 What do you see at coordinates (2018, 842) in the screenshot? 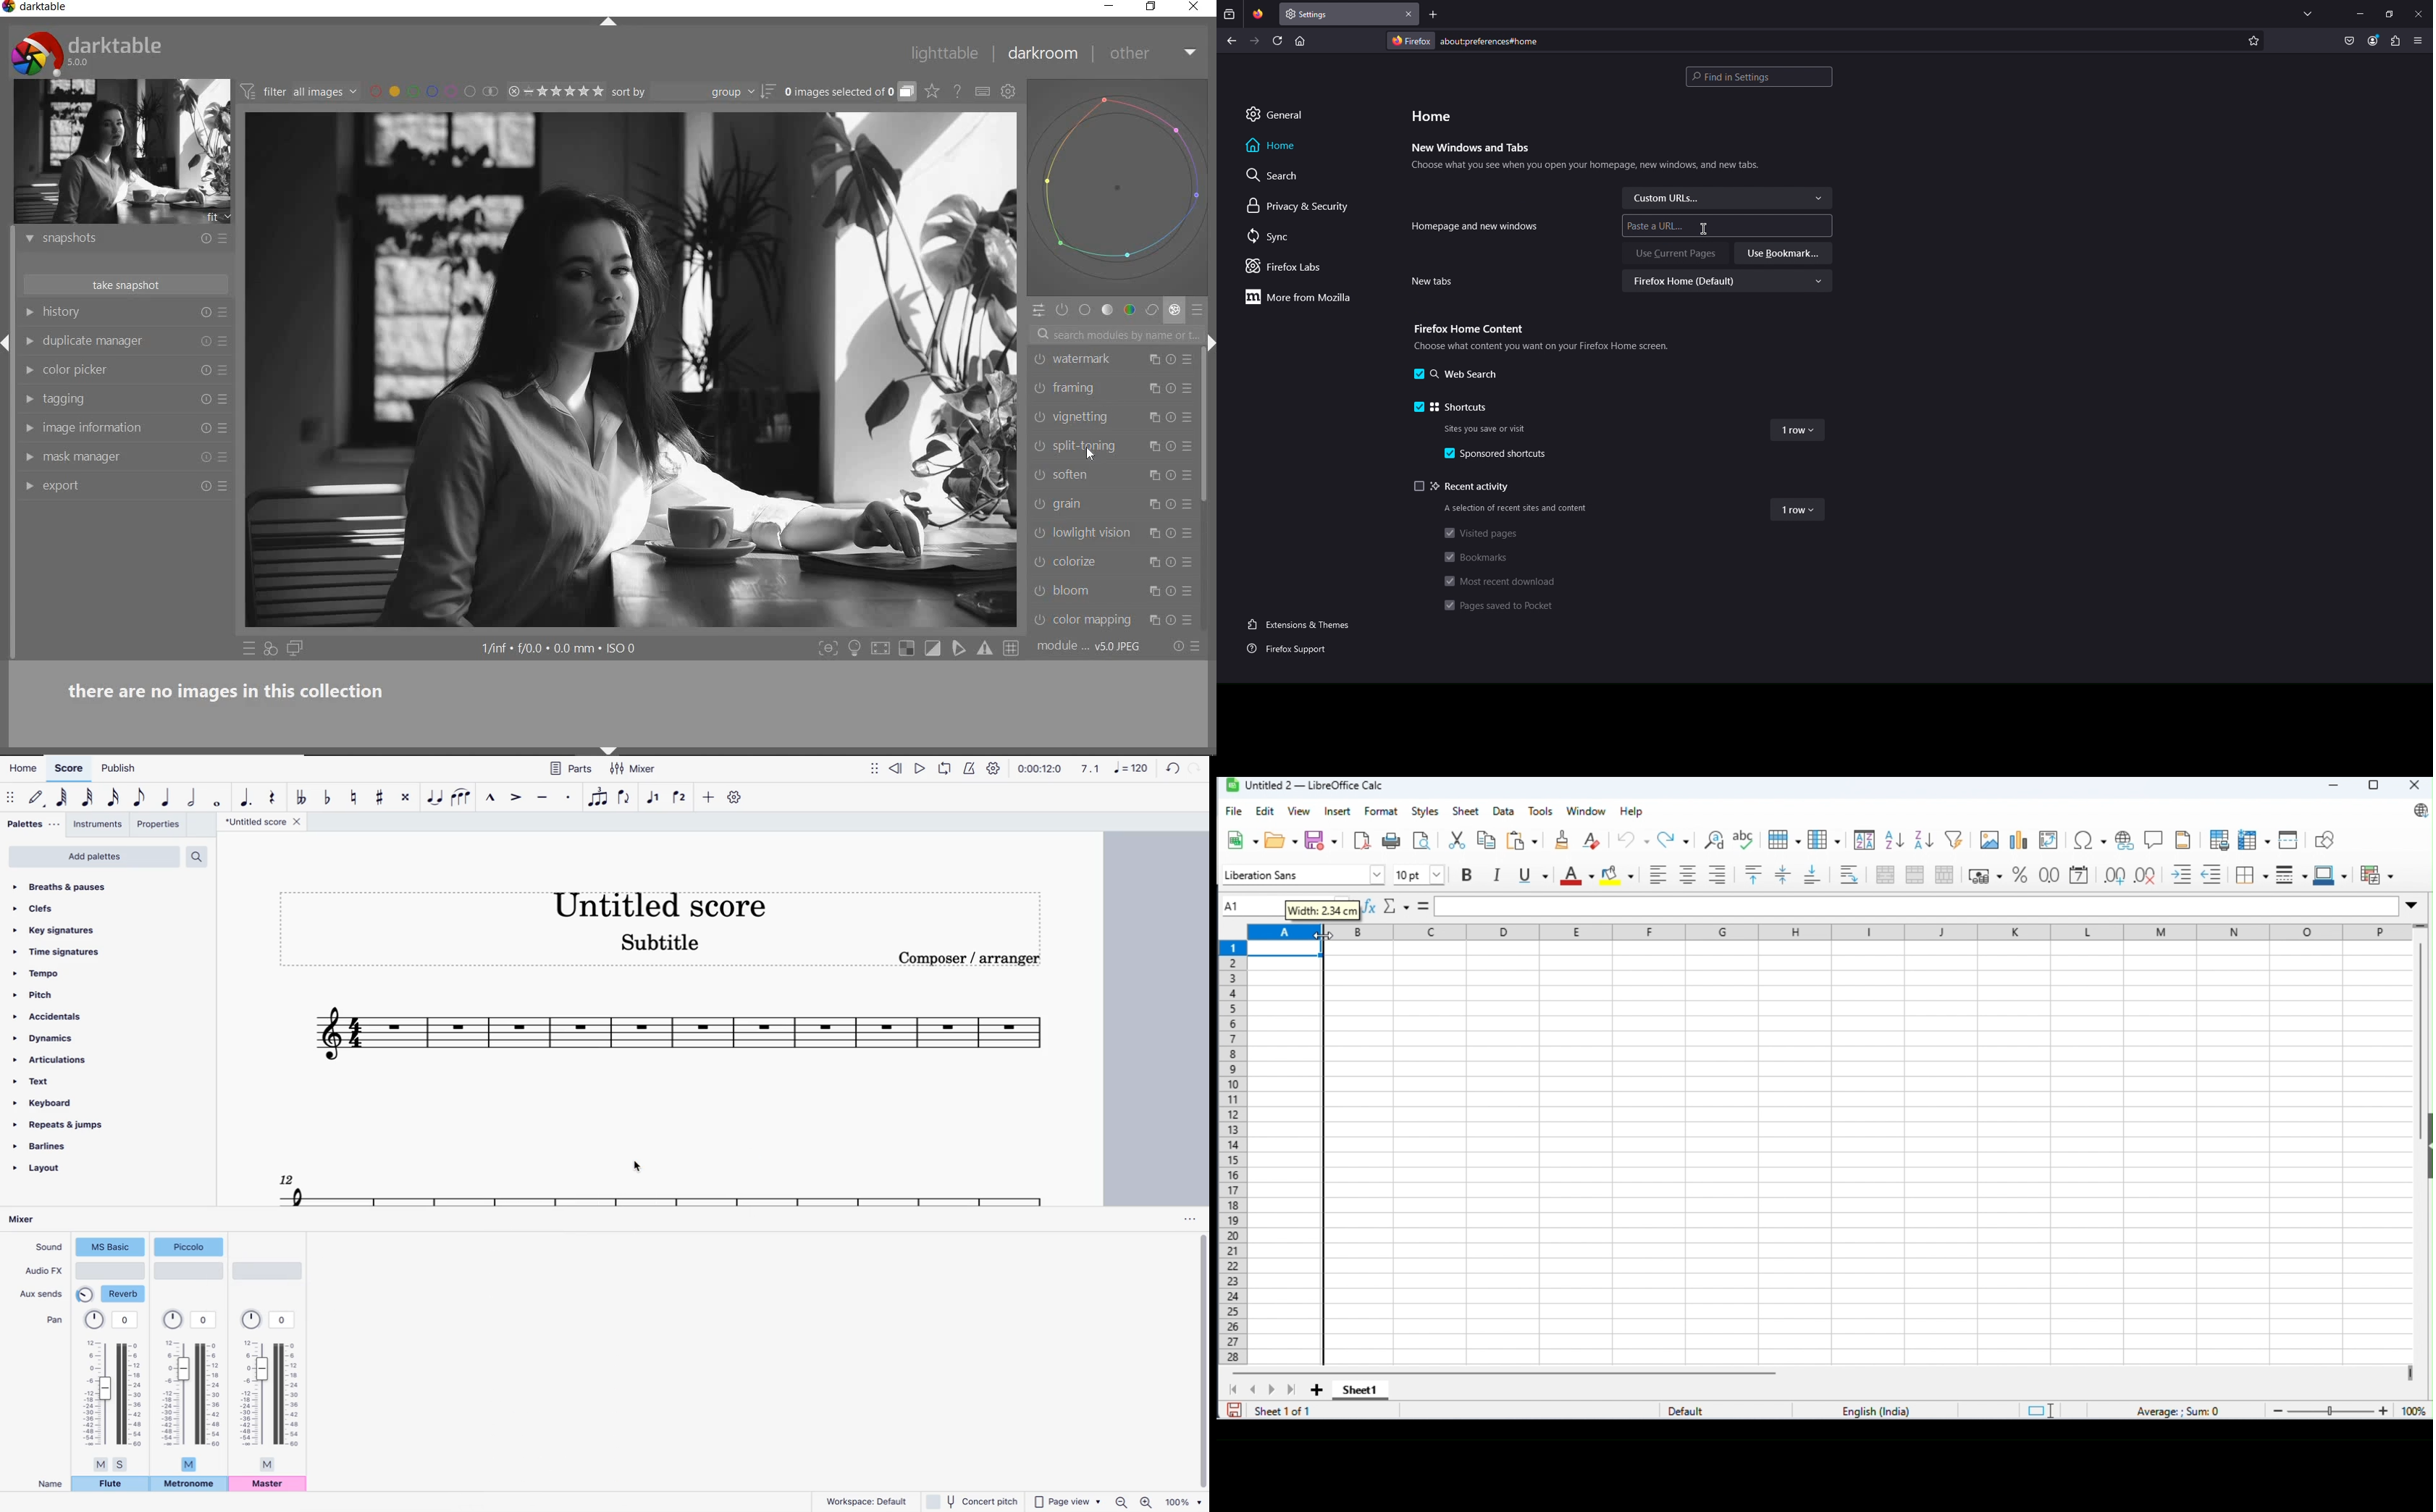
I see `insert chart` at bounding box center [2018, 842].